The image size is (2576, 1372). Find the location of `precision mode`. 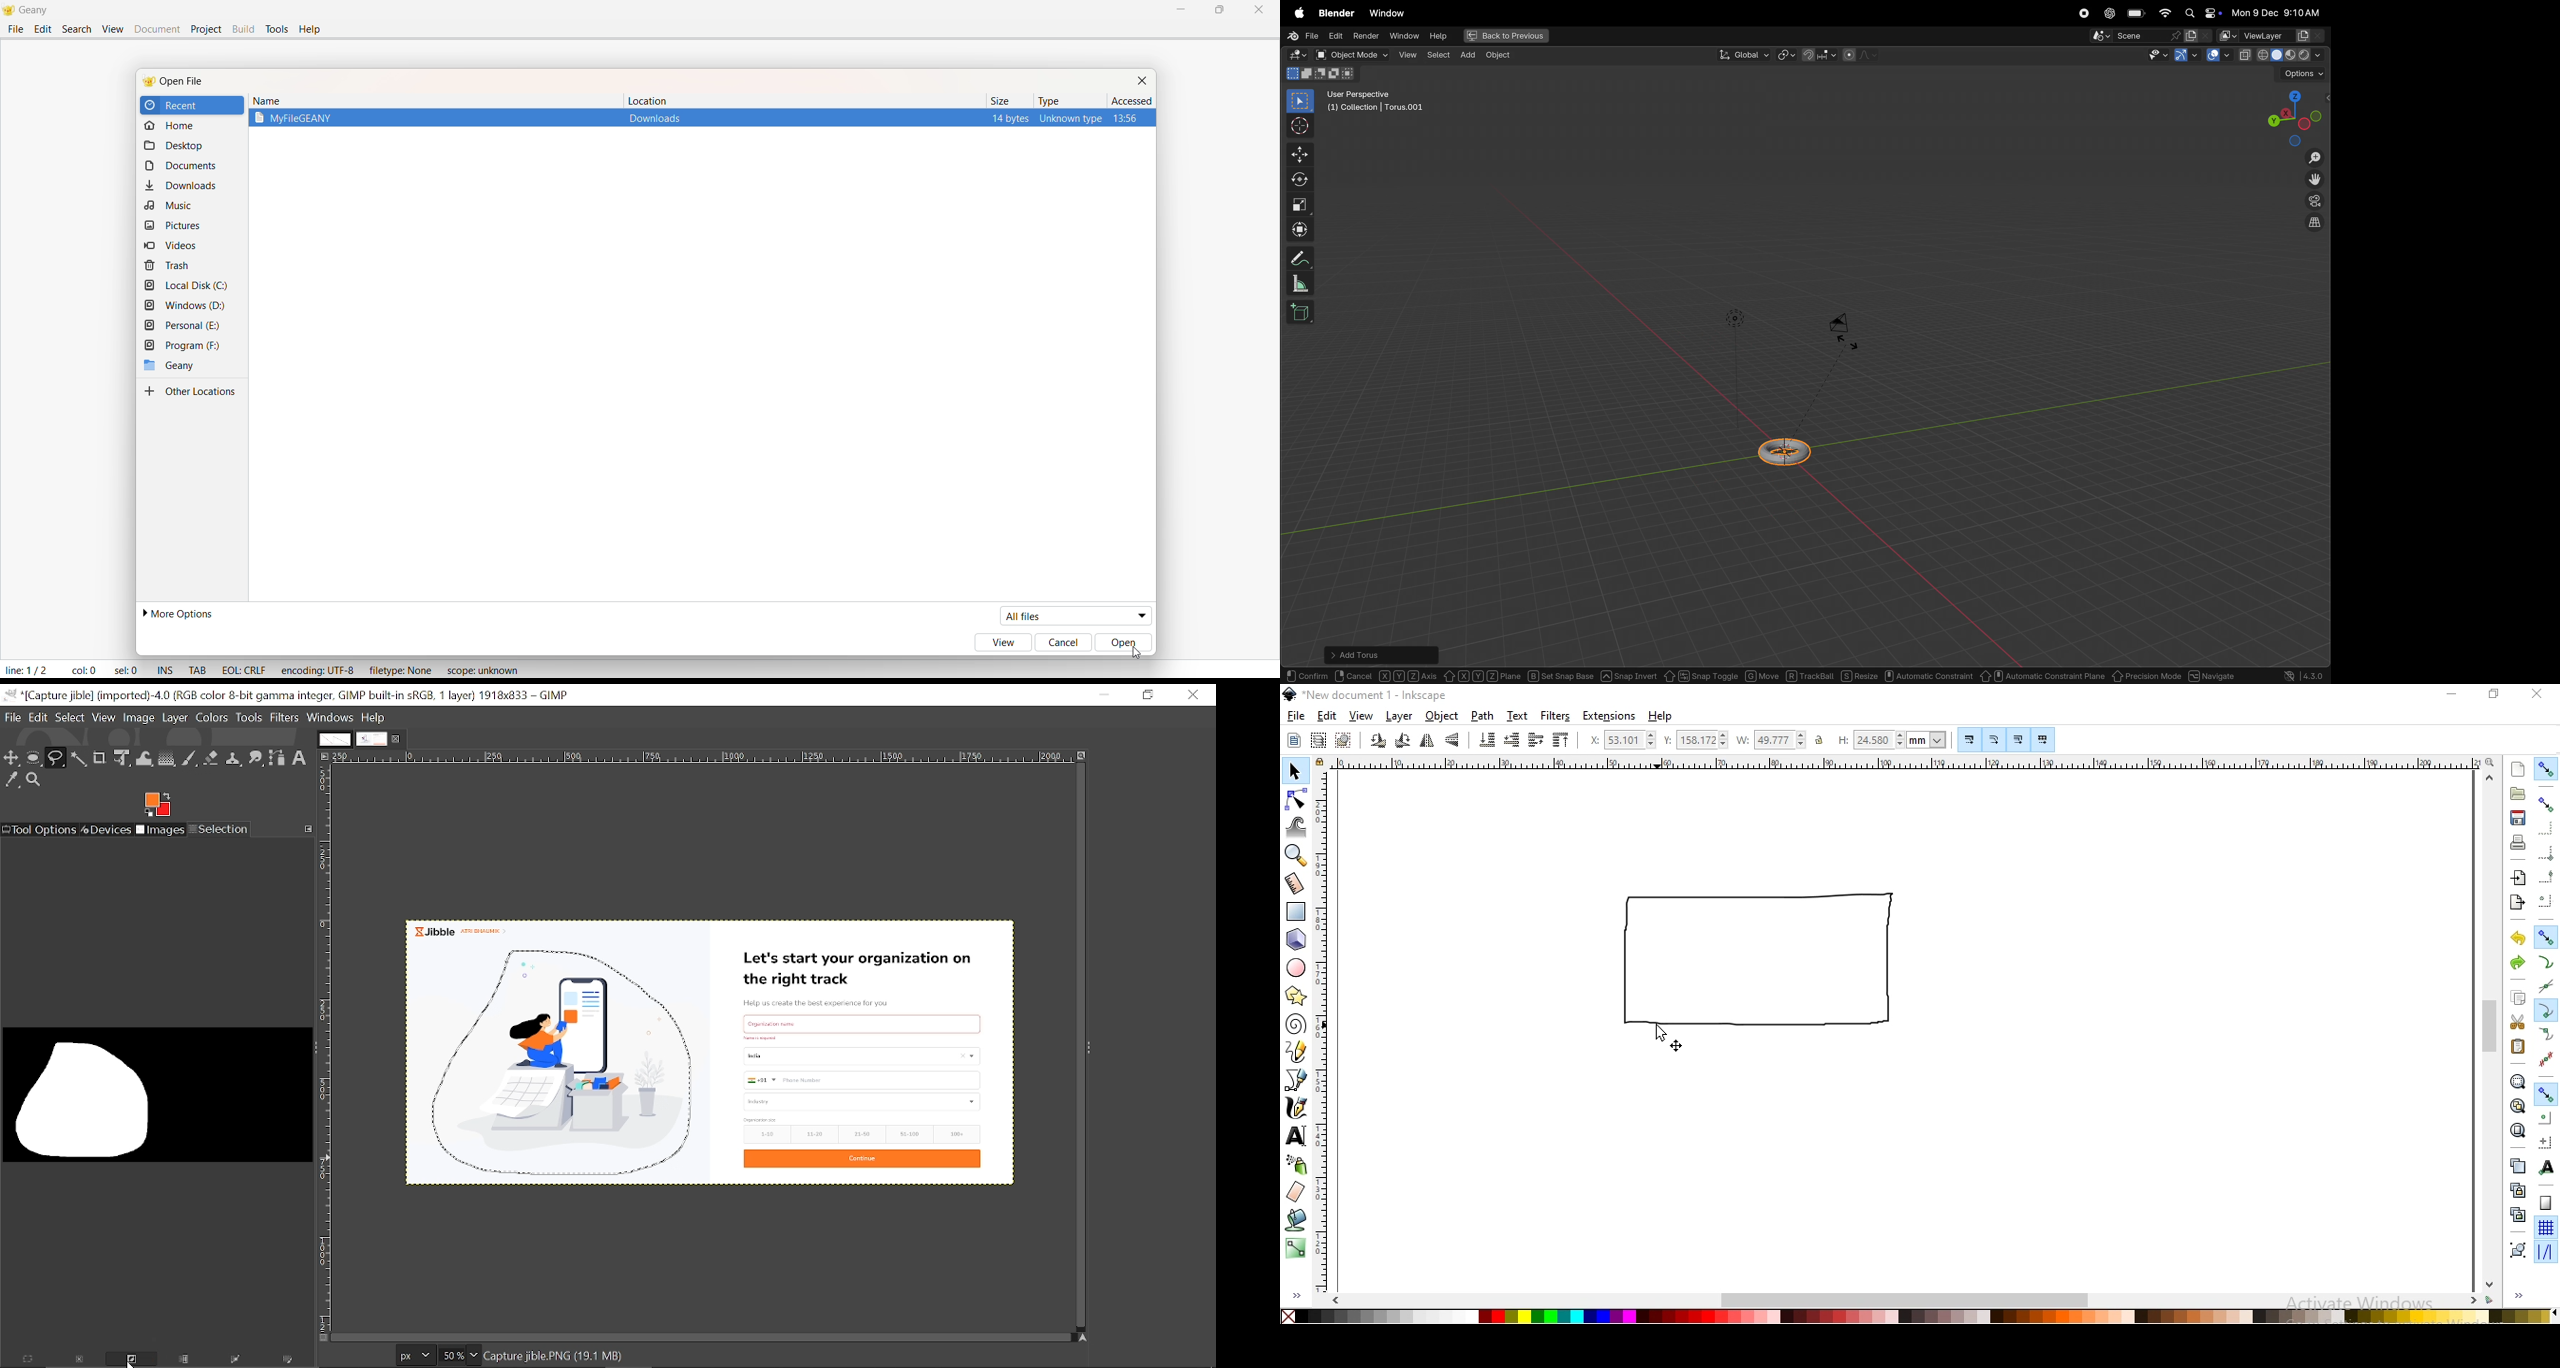

precision mode is located at coordinates (2148, 674).